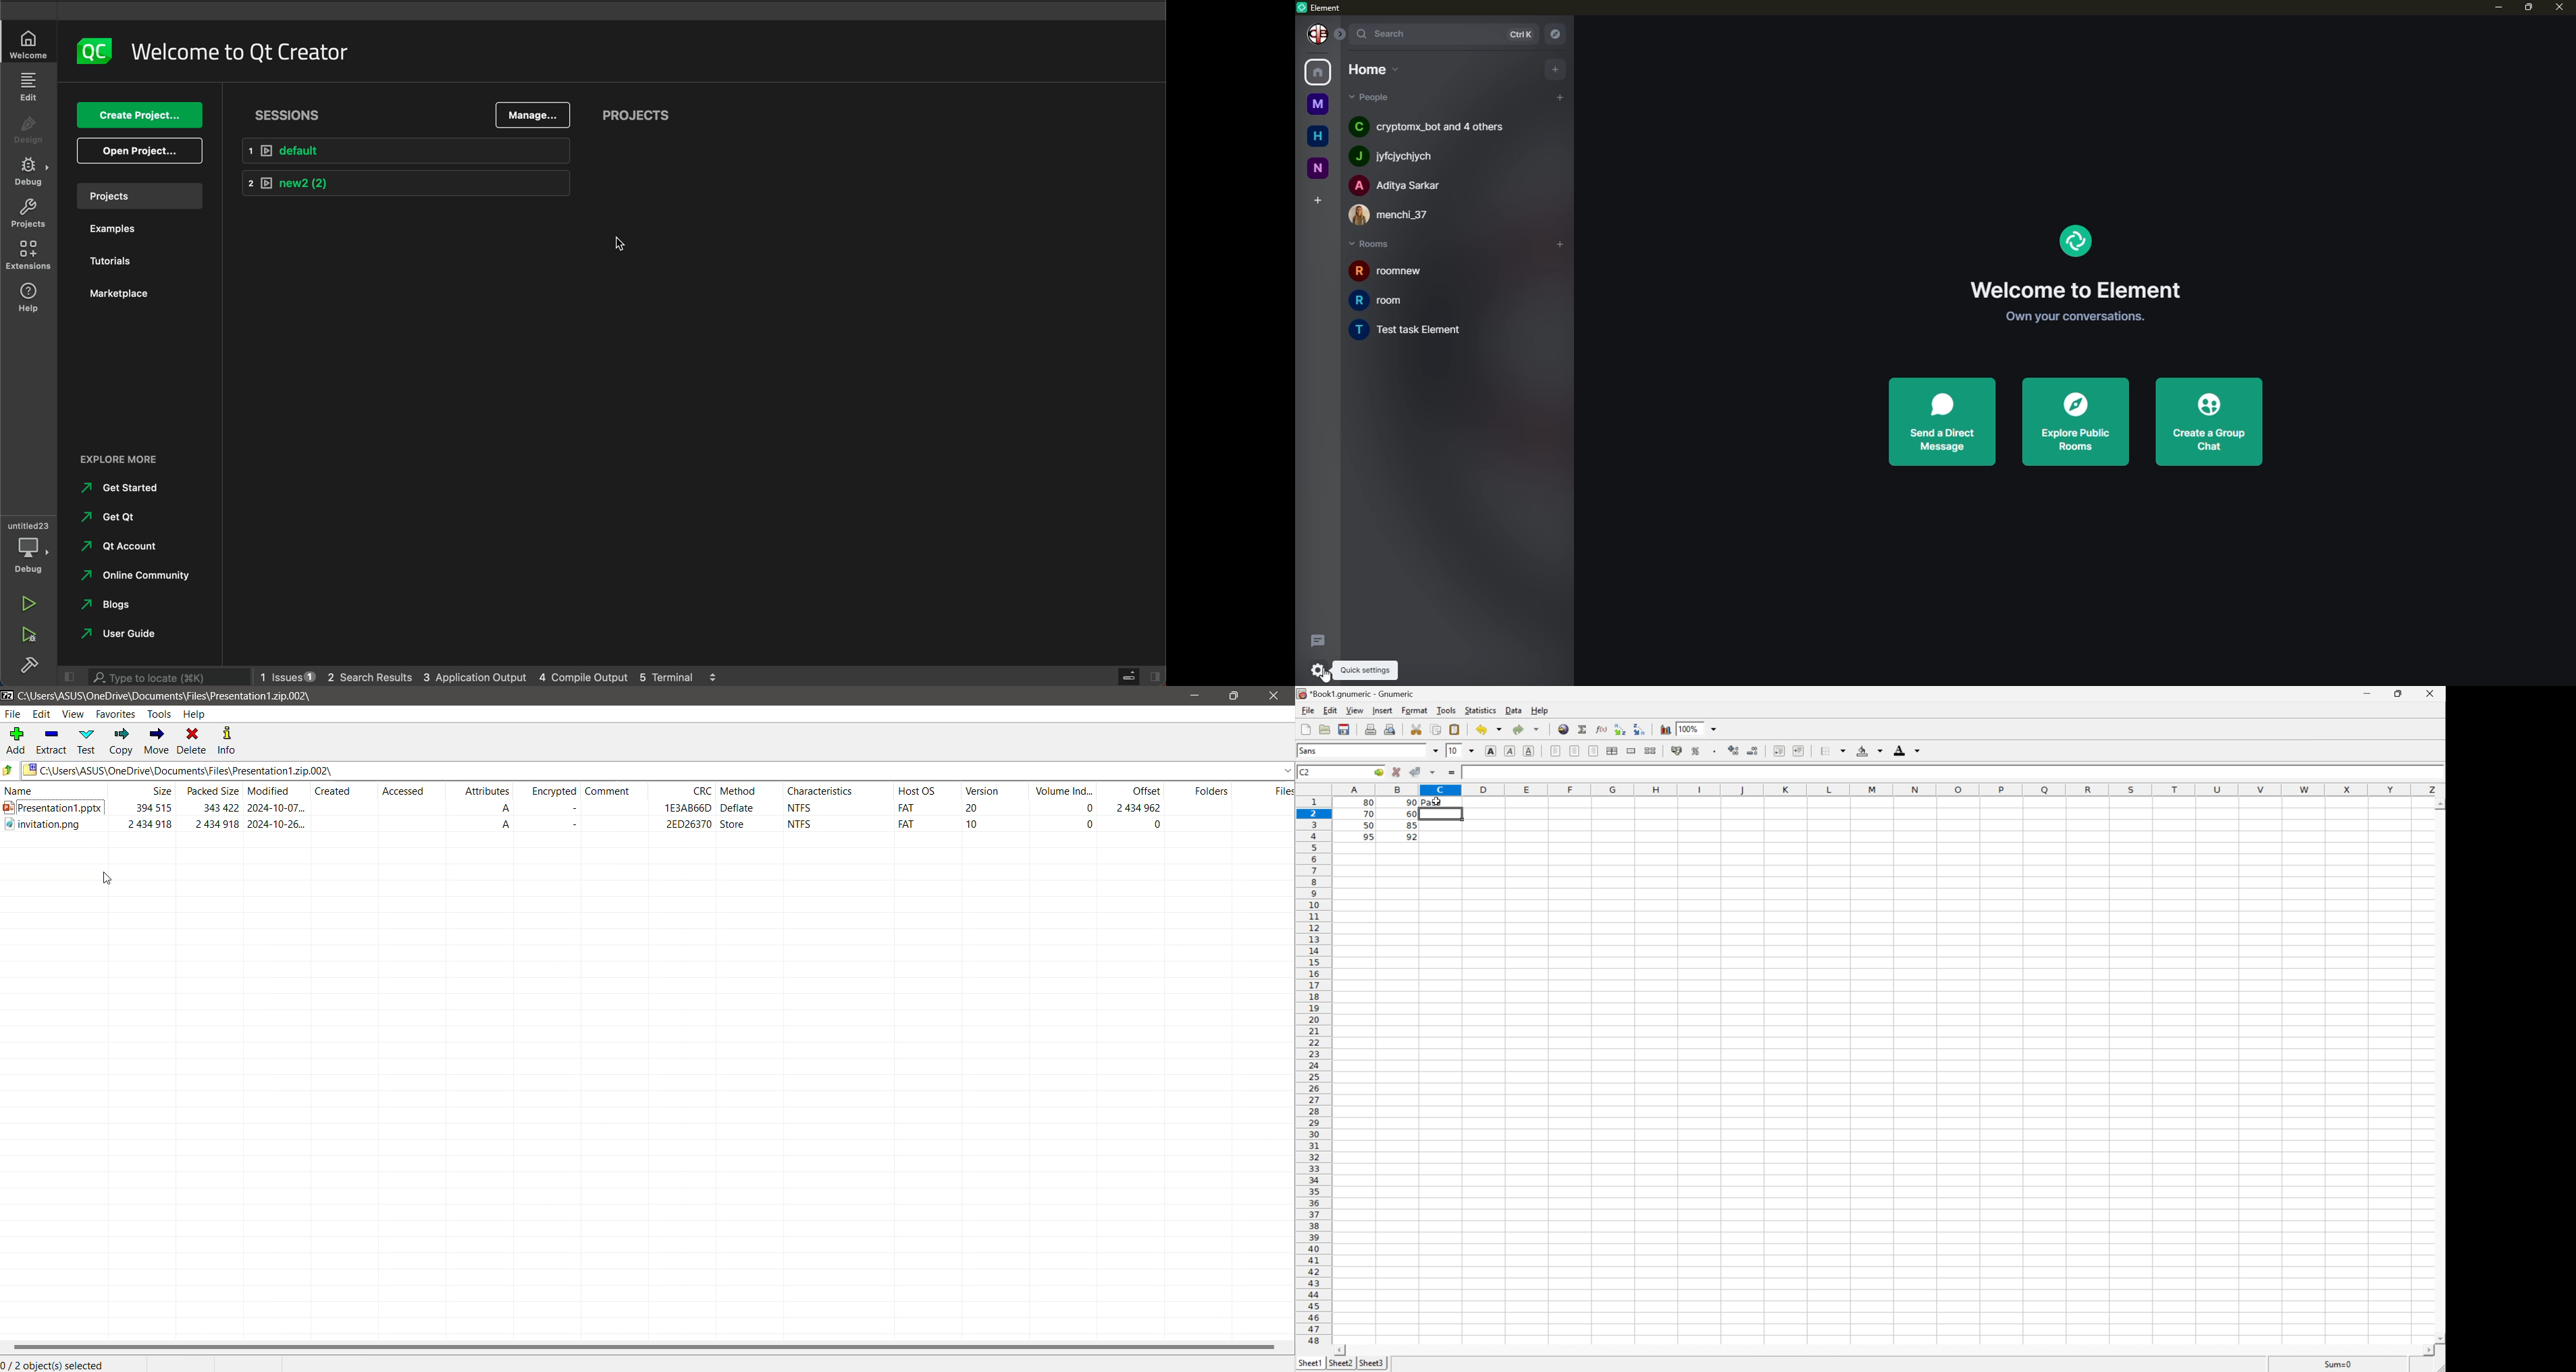 The height and width of the screenshot is (1372, 2576). Describe the element at coordinates (160, 714) in the screenshot. I see `Tools` at that location.